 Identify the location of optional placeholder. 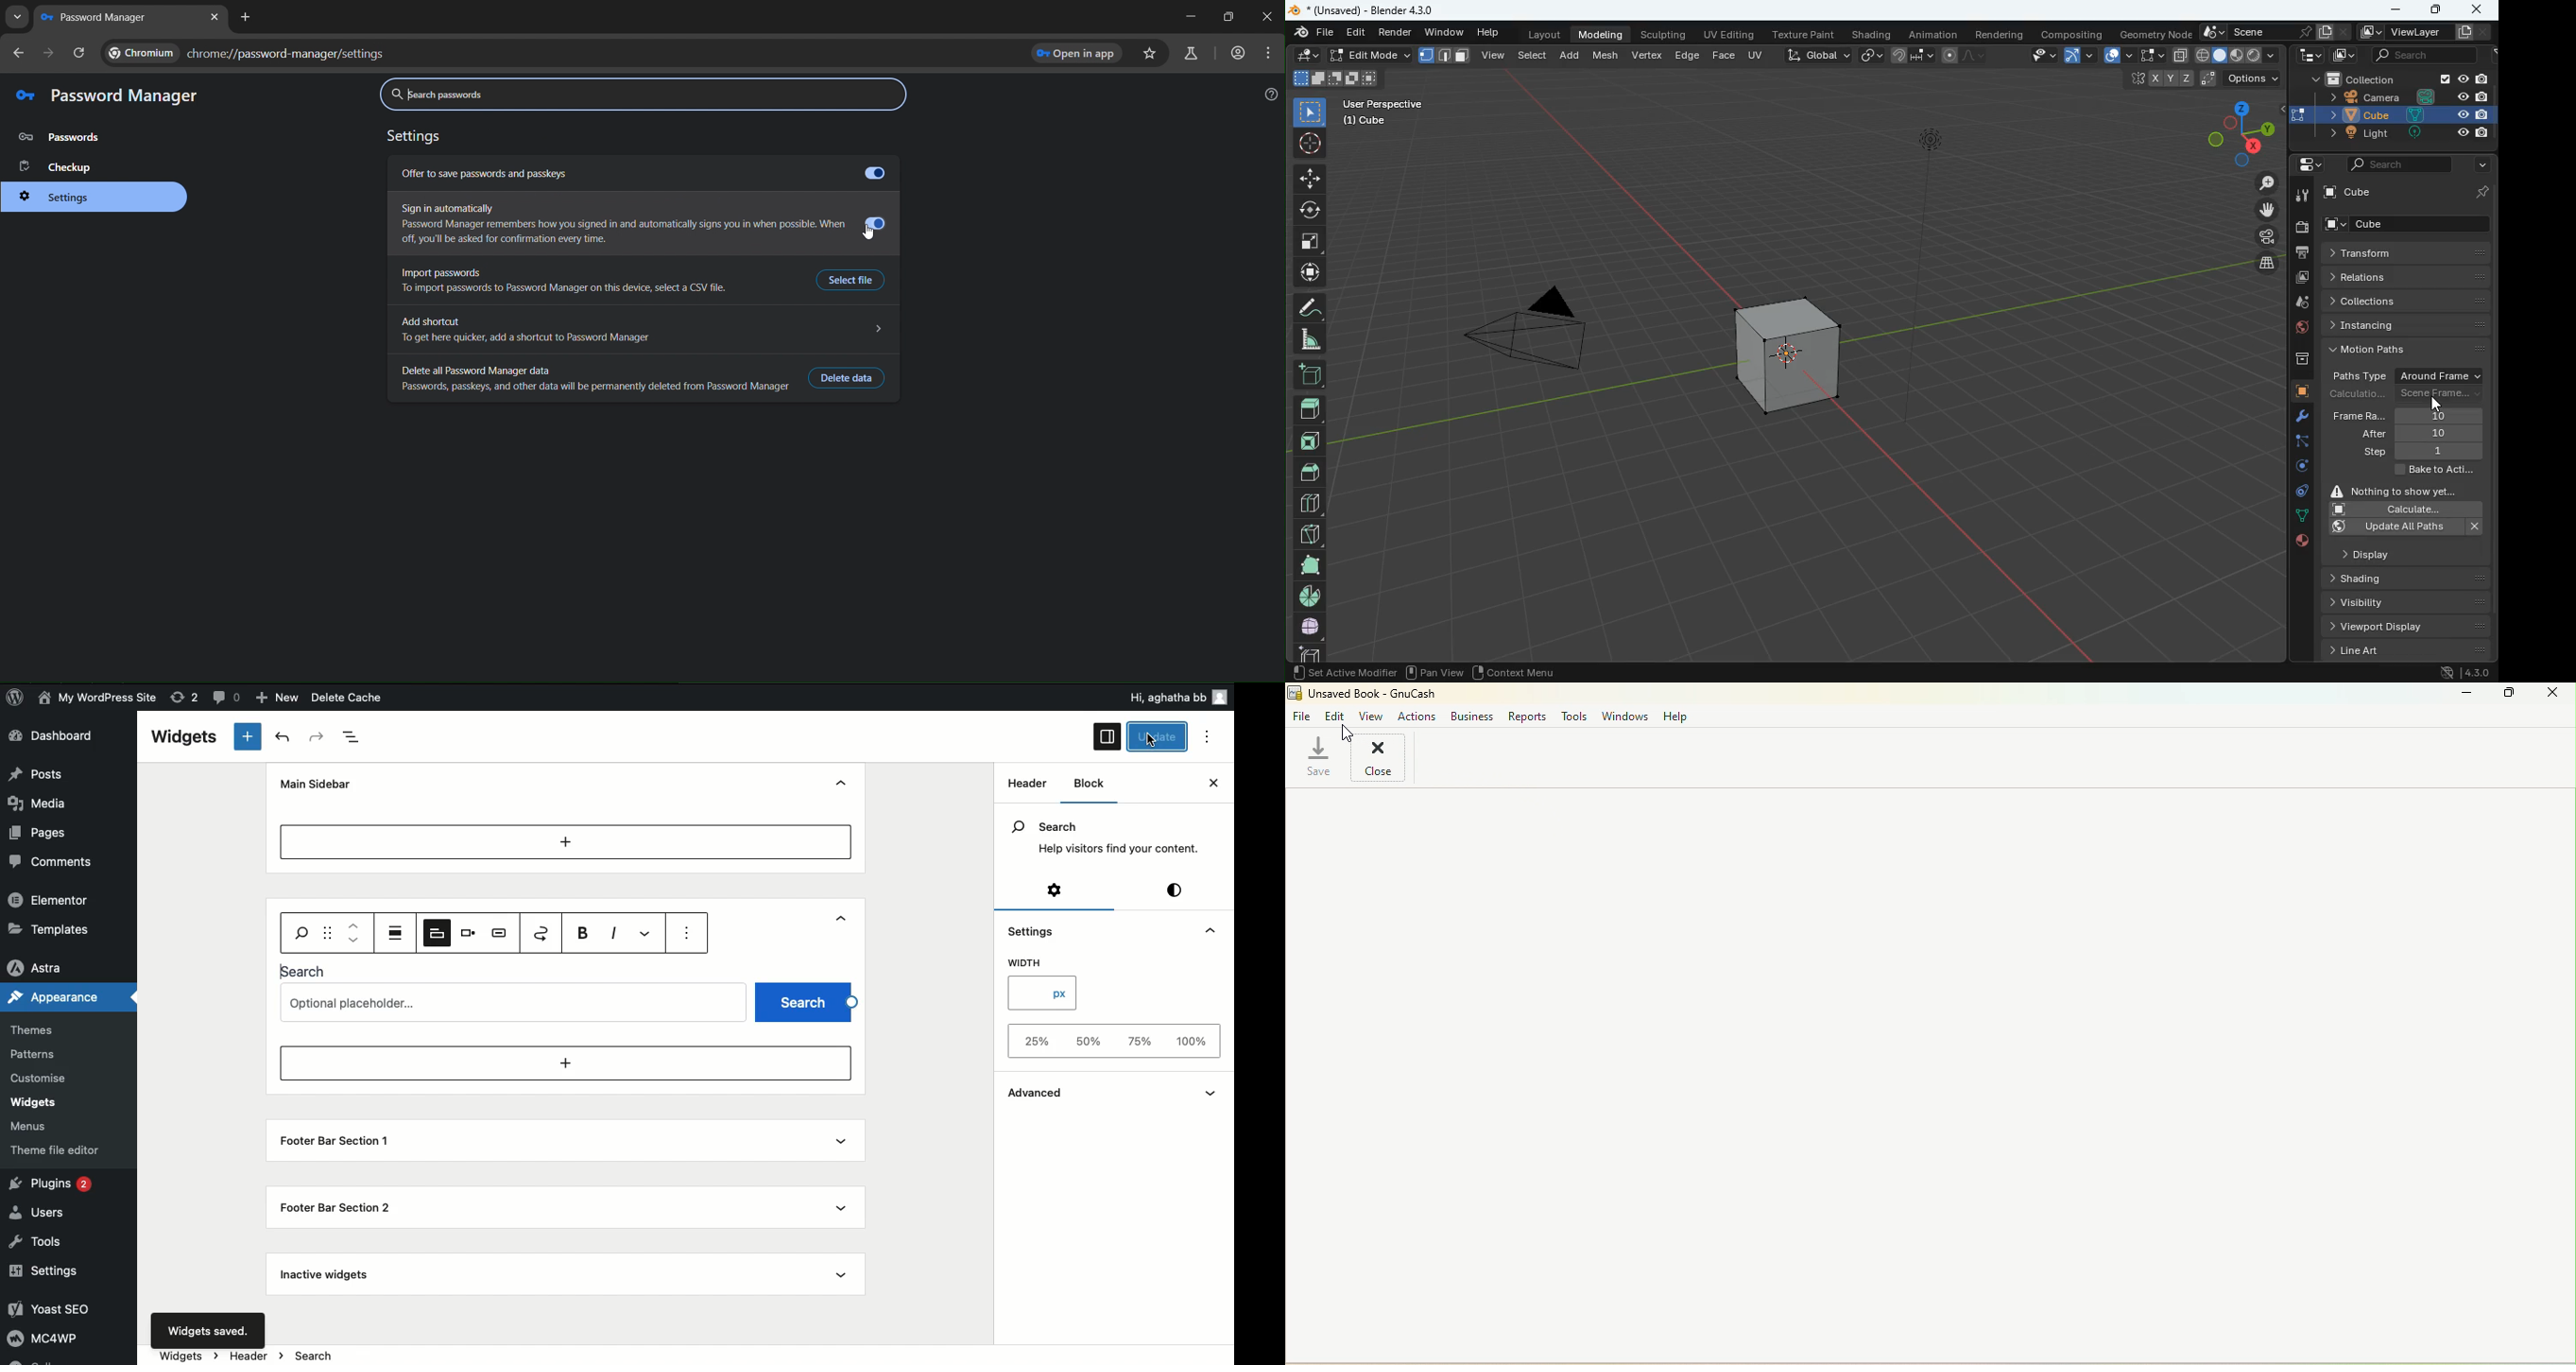
(516, 1001).